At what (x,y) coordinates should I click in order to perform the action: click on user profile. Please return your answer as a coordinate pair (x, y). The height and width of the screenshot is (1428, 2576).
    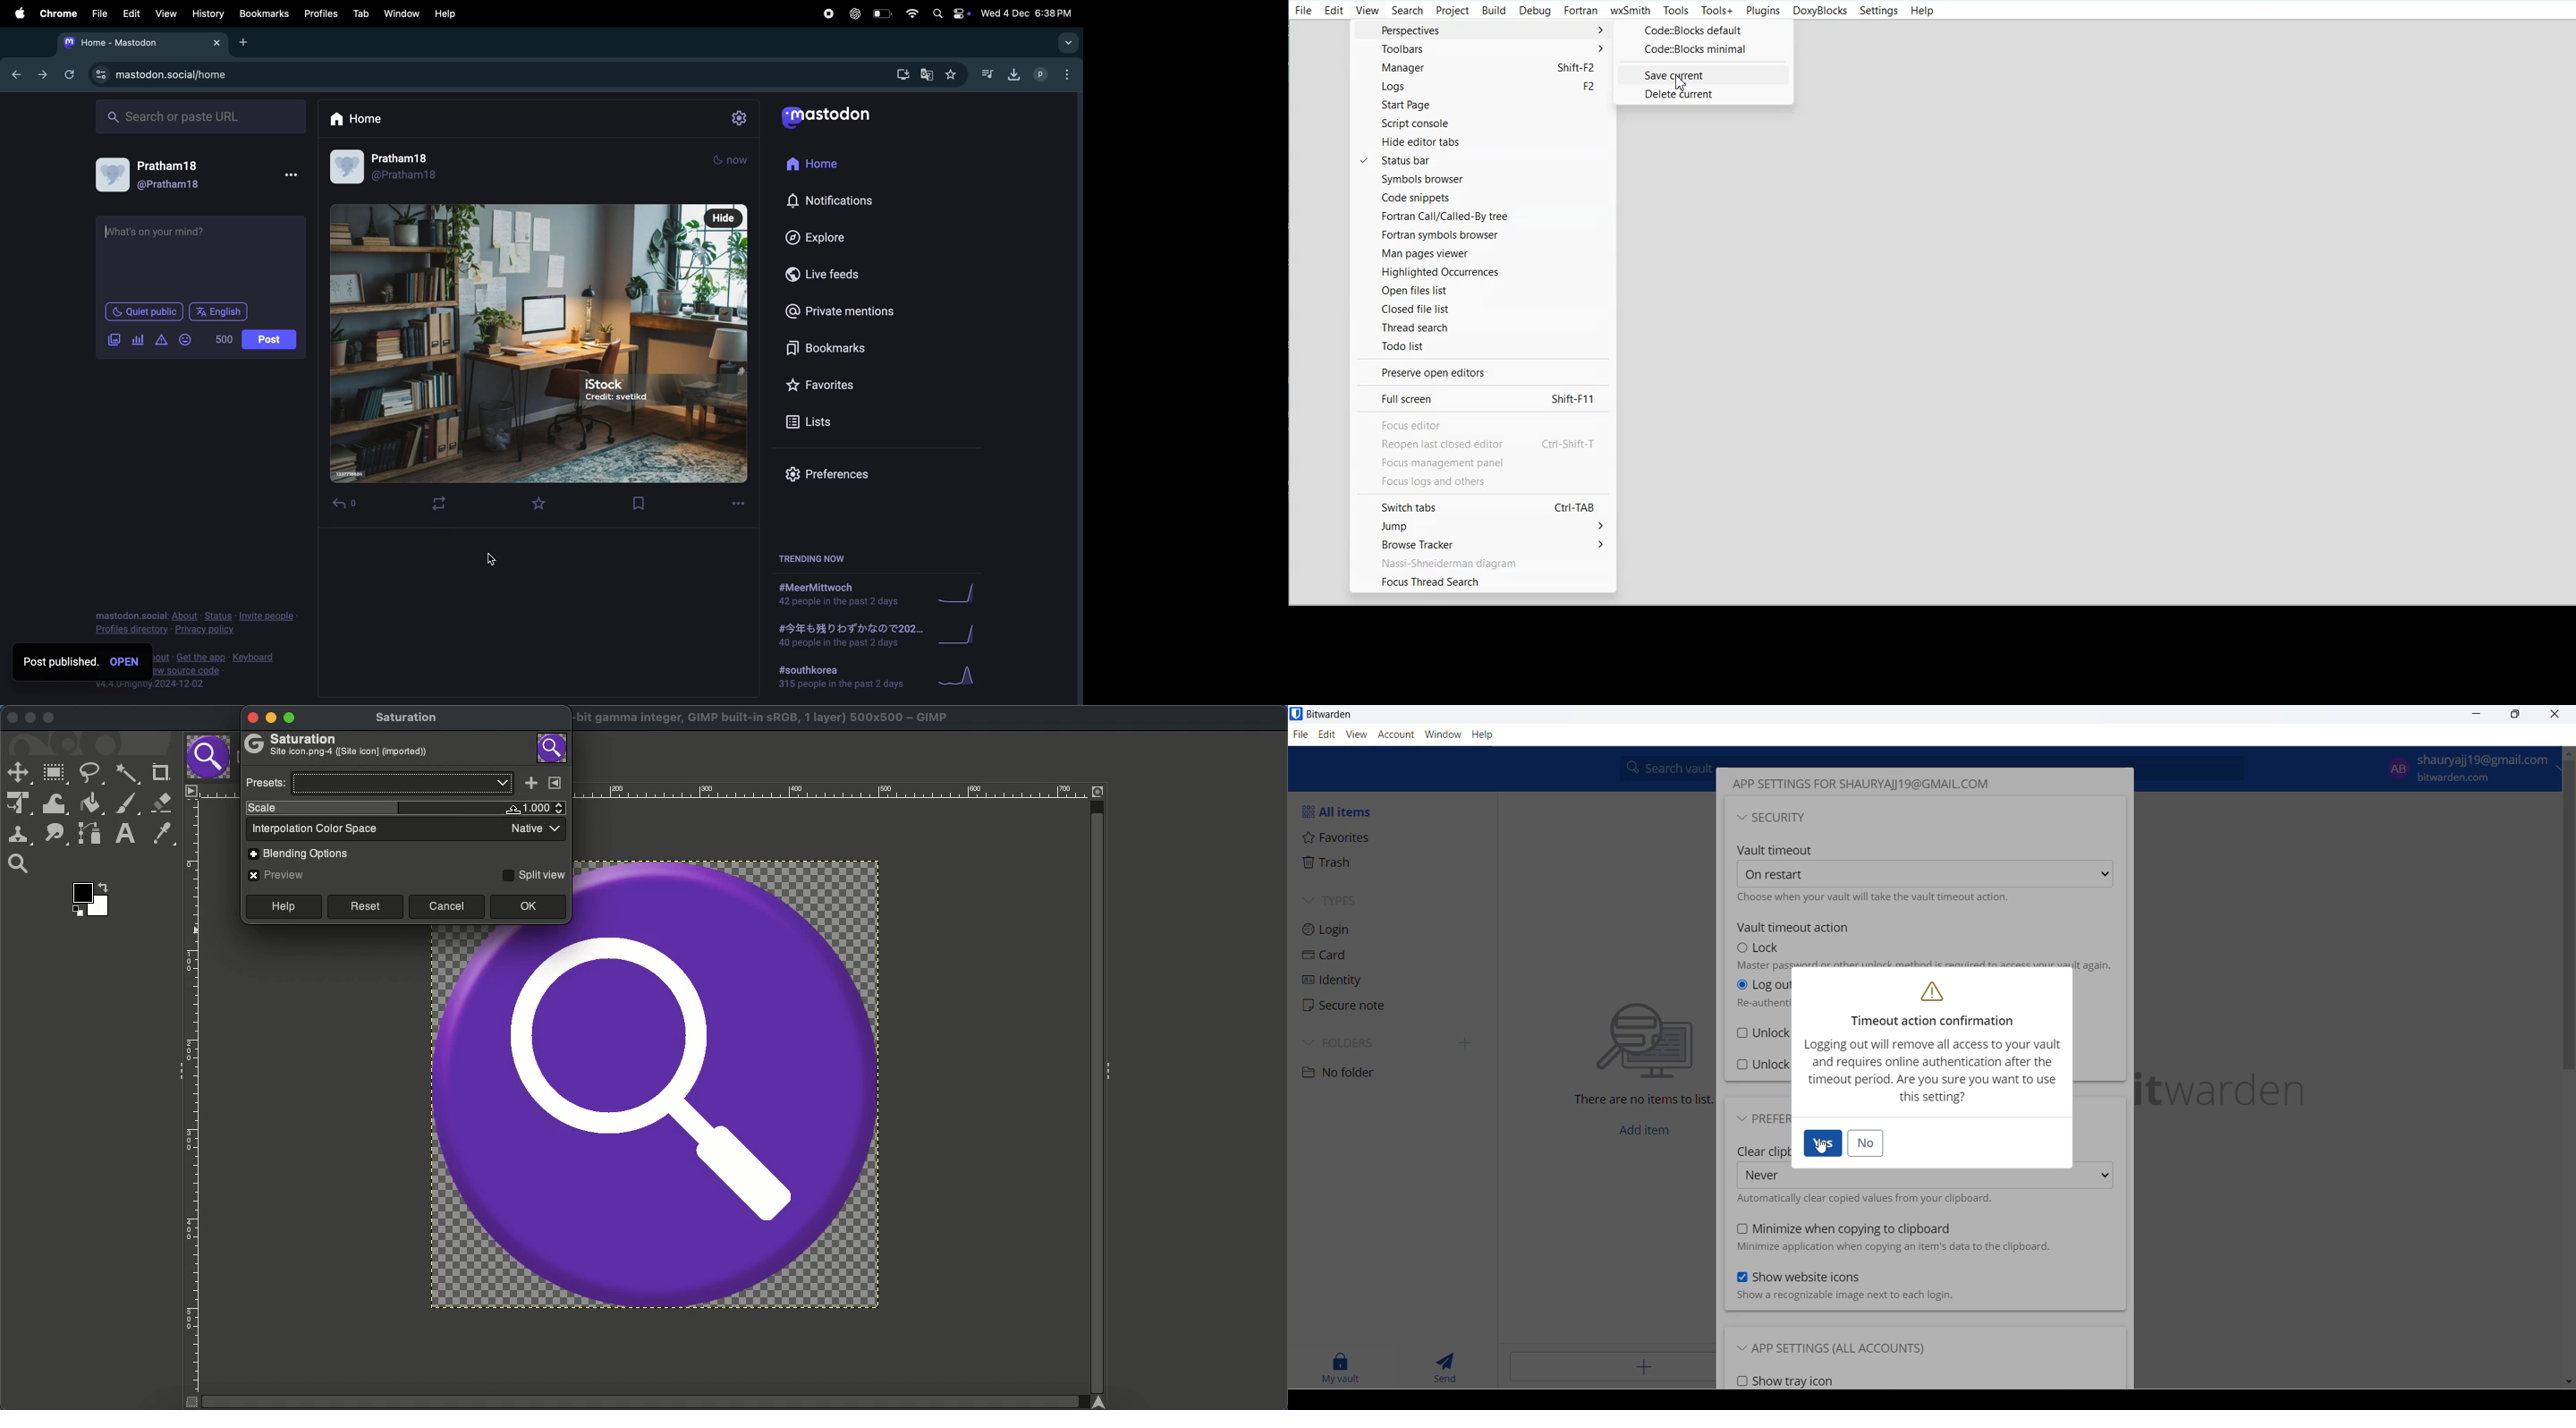
    Looking at the image, I should click on (159, 174).